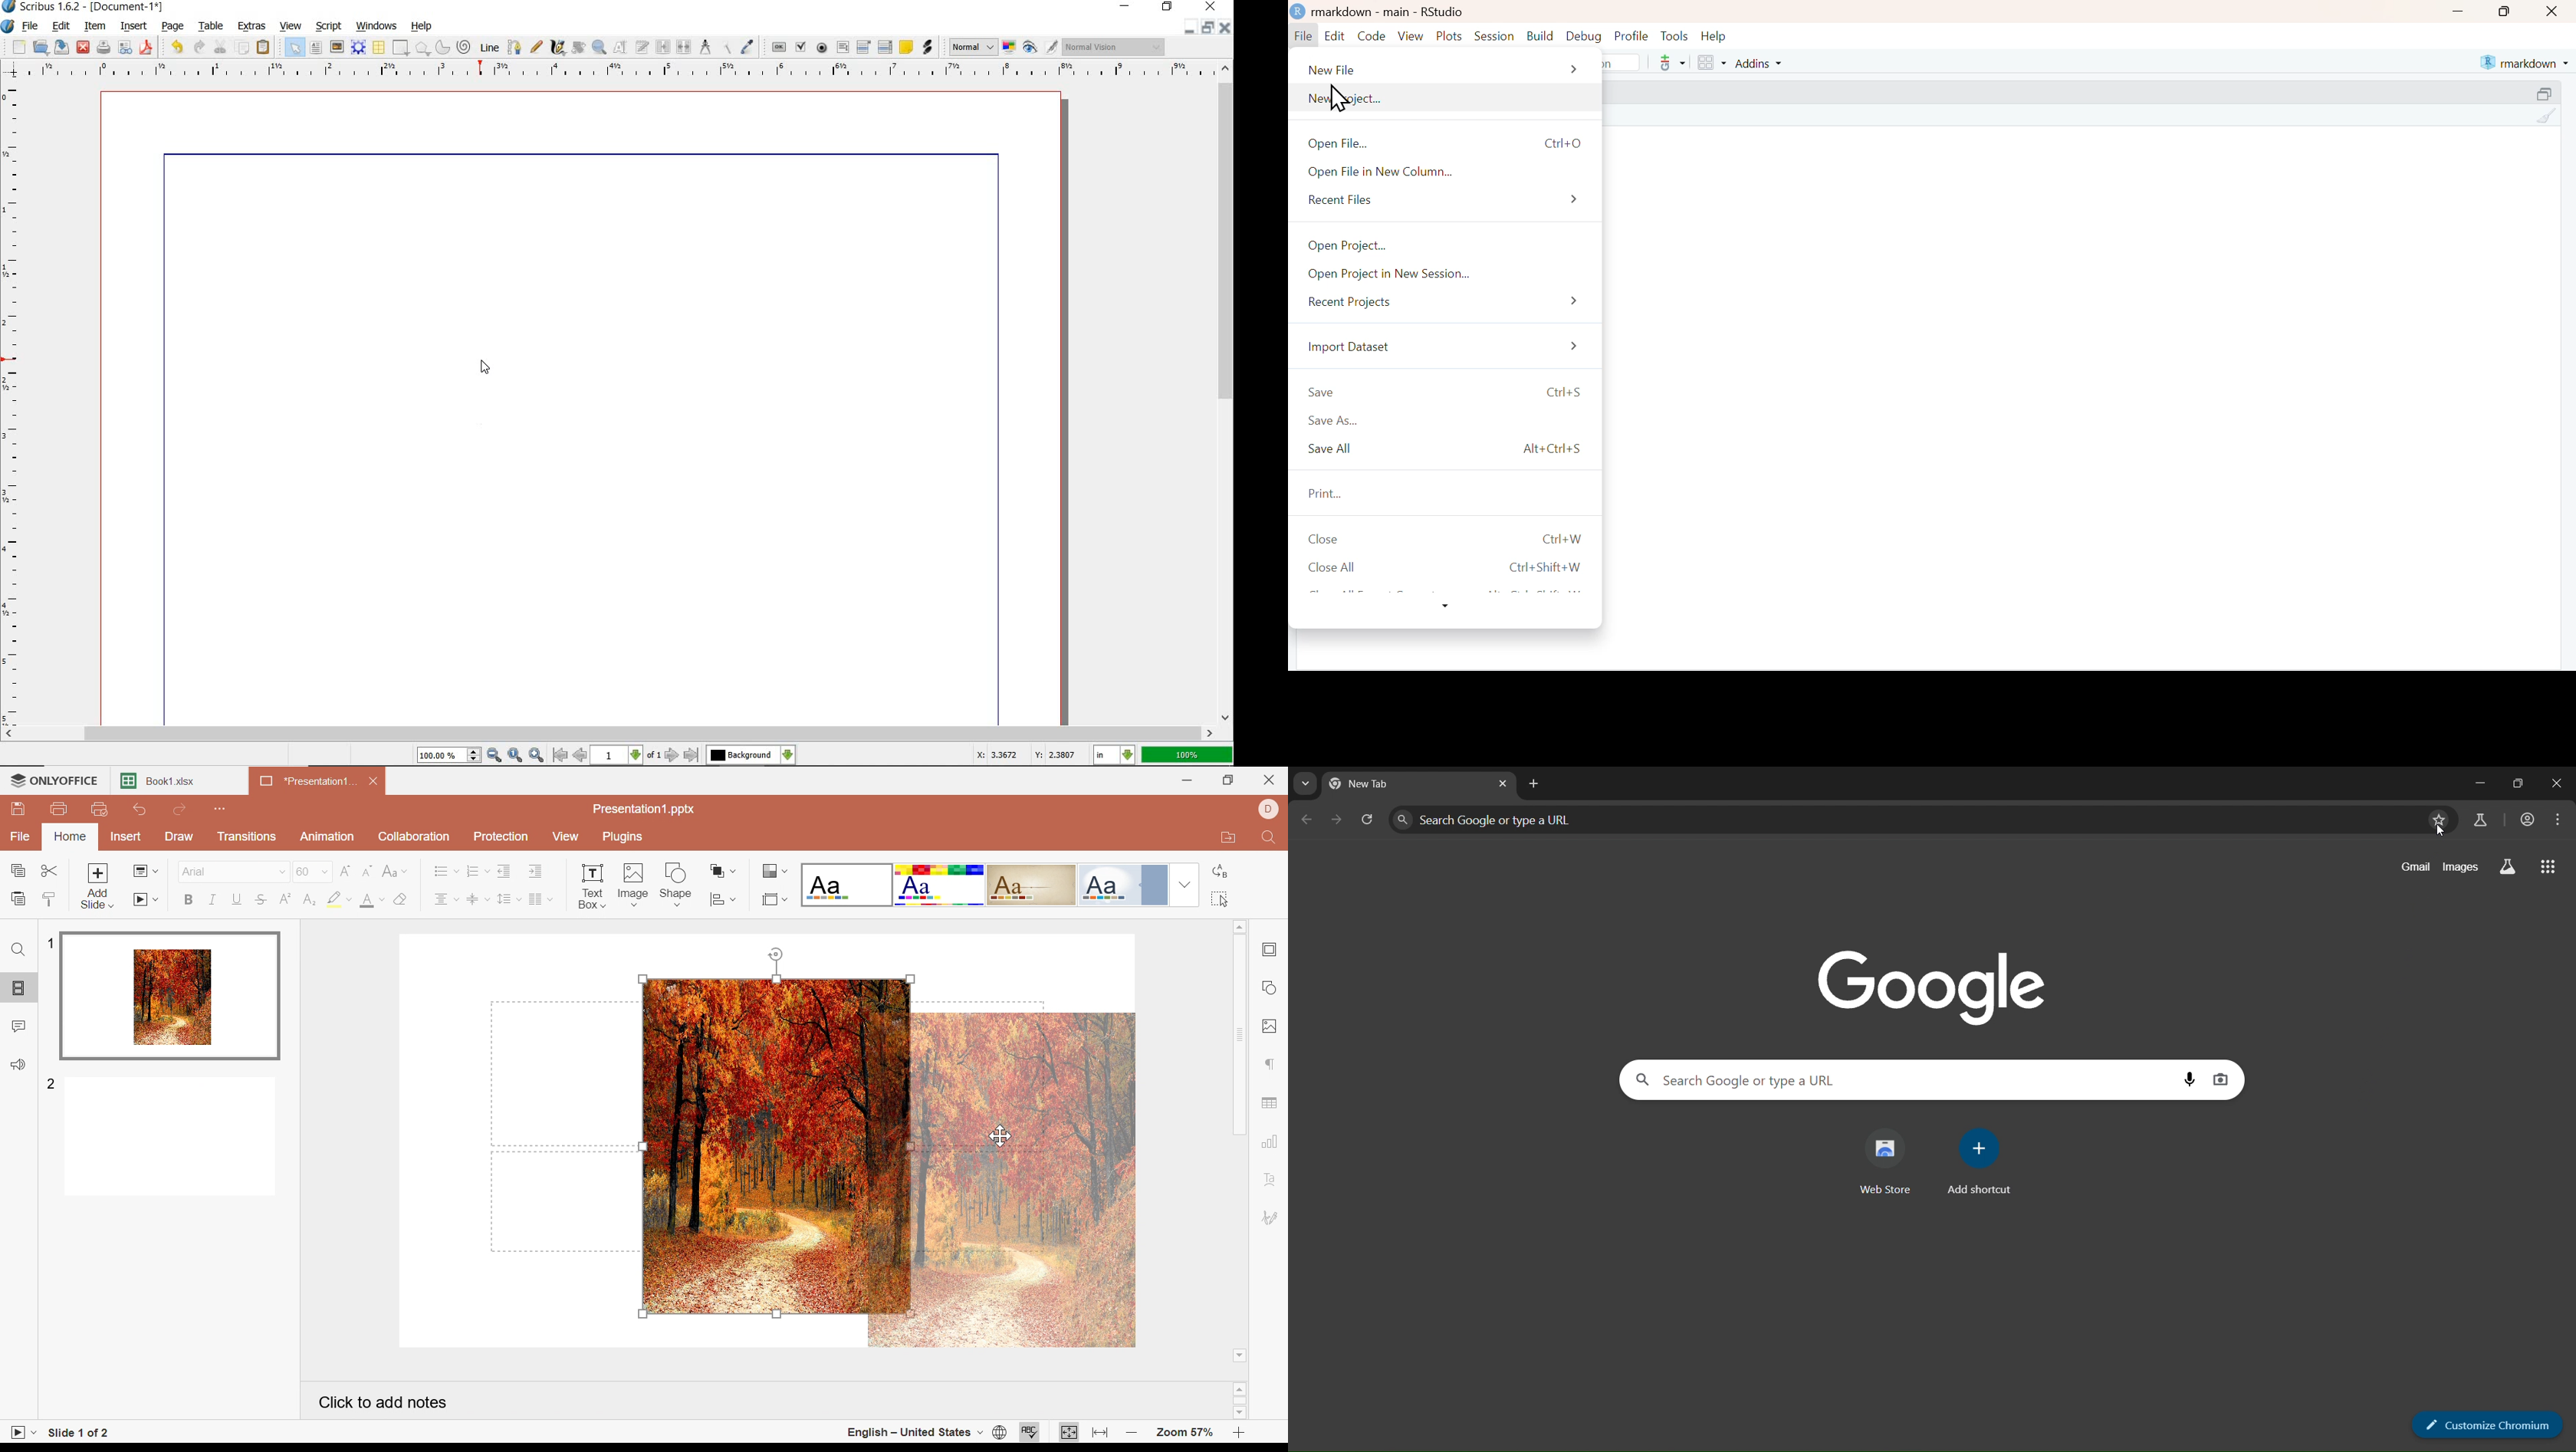  What do you see at coordinates (336, 899) in the screenshot?
I see `Highlight color` at bounding box center [336, 899].